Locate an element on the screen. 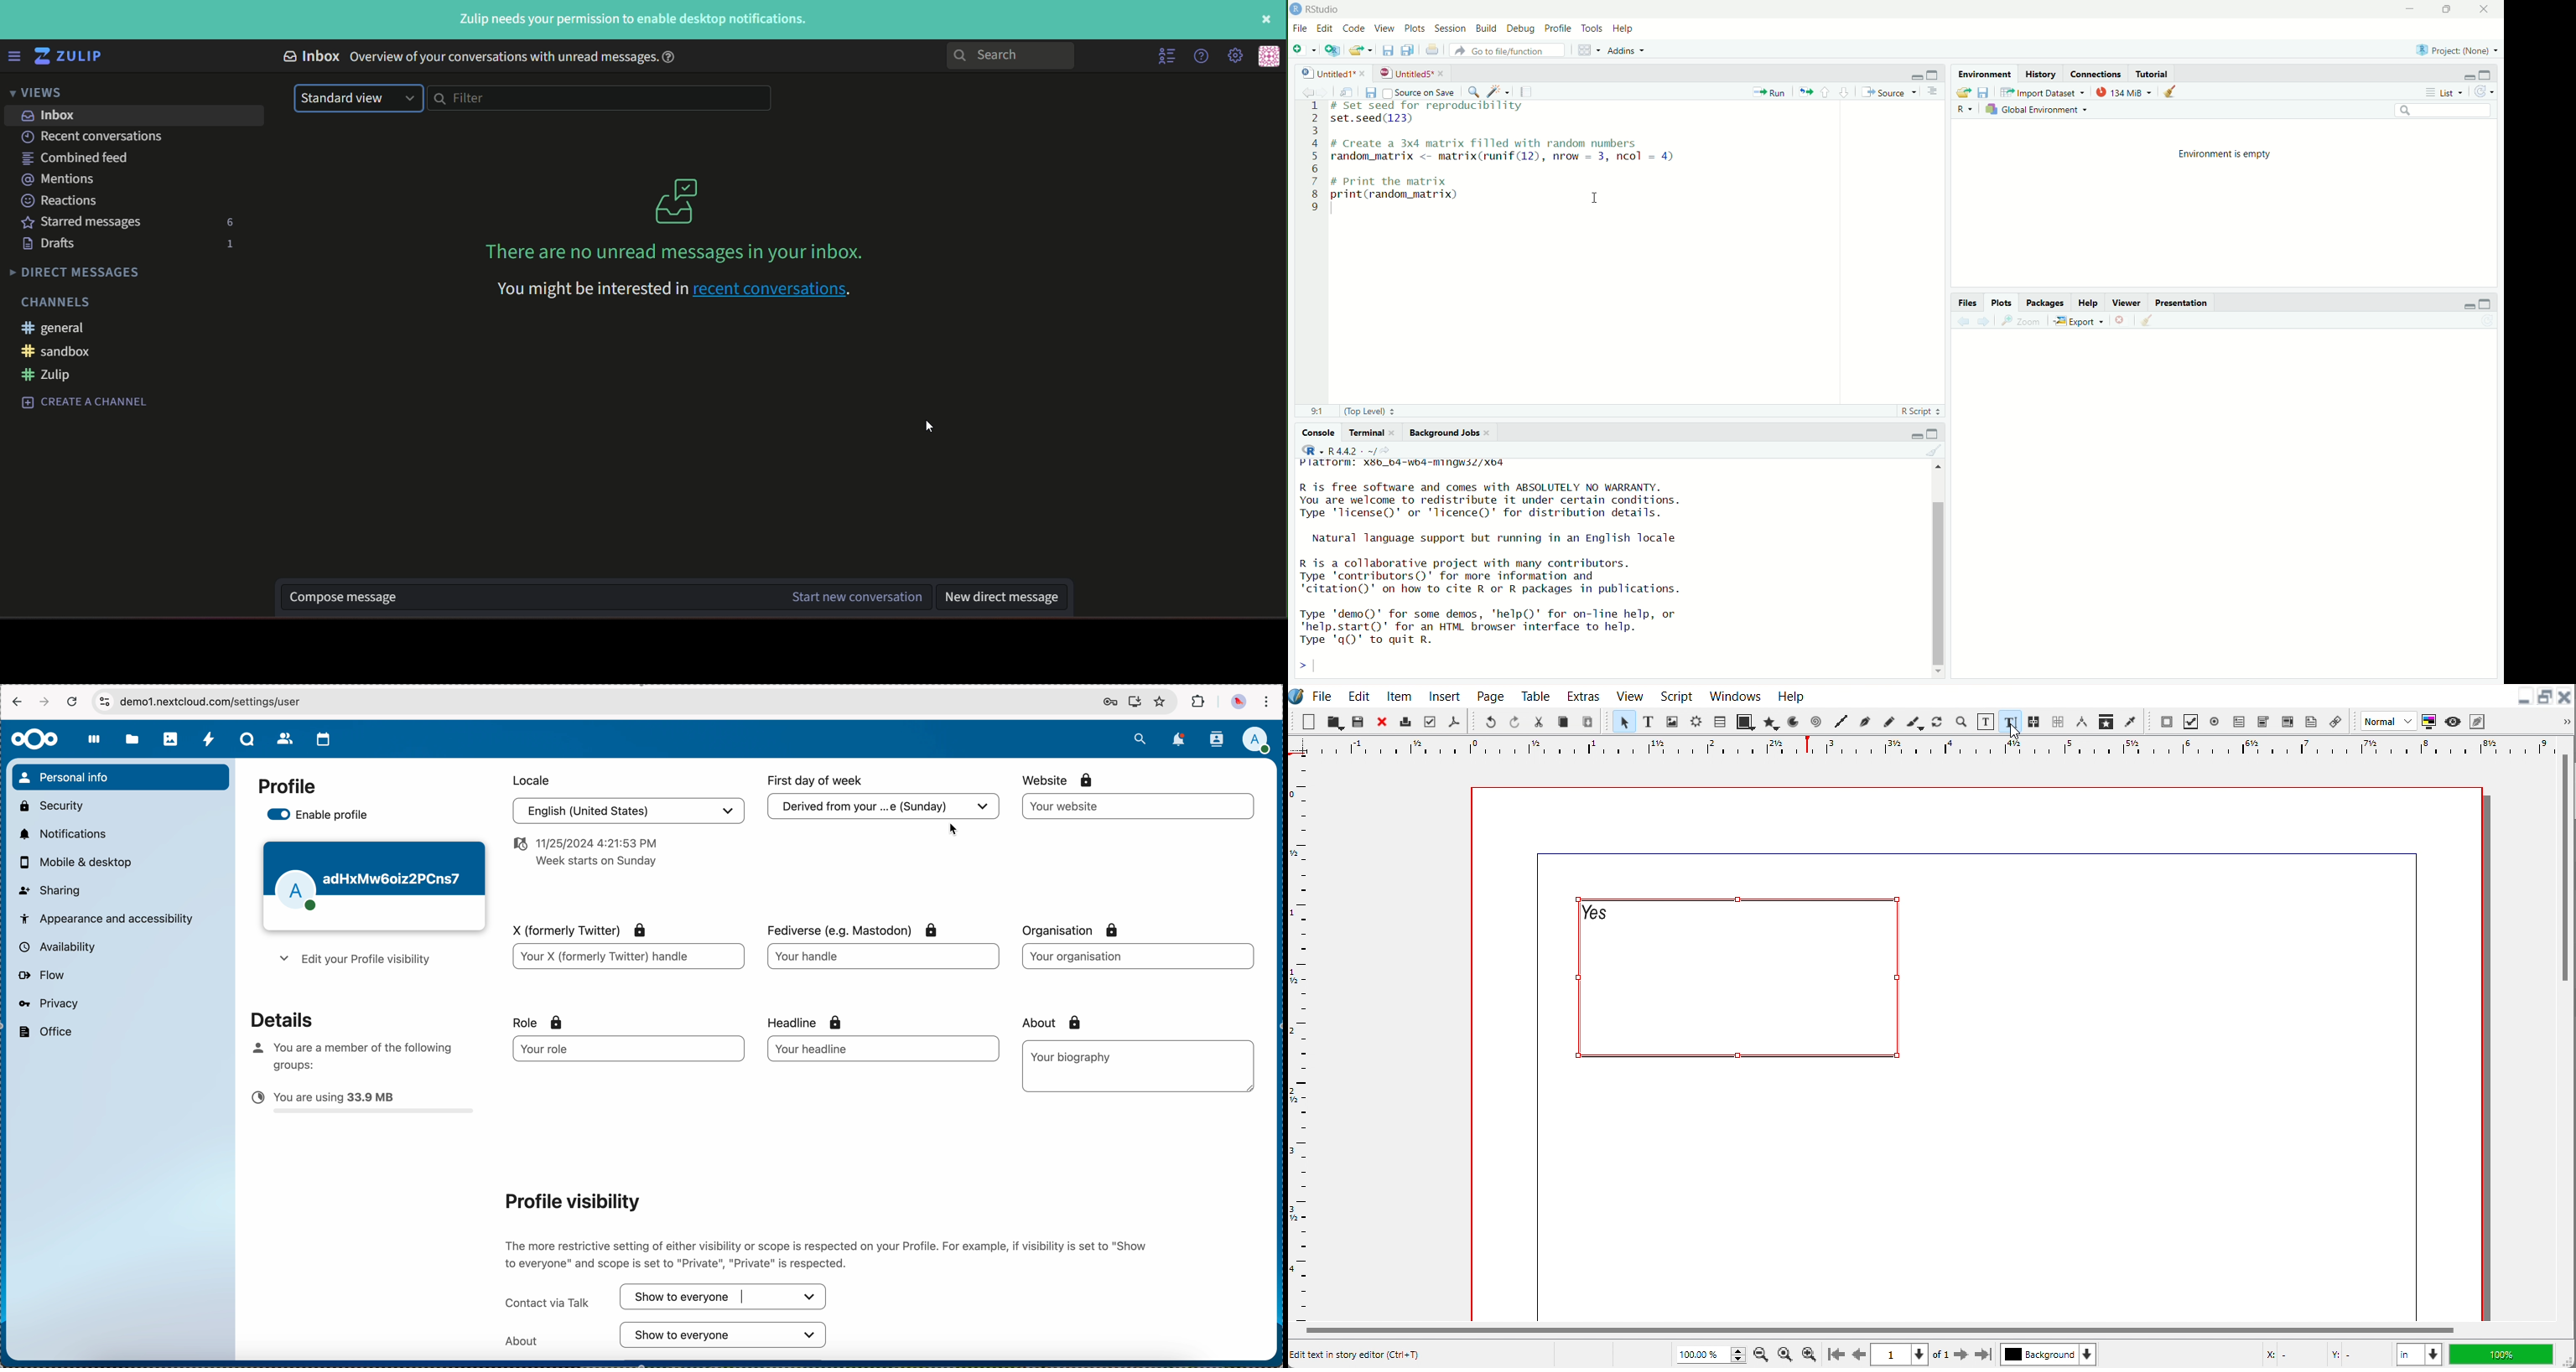  Untitled1* * is located at coordinates (1332, 72).